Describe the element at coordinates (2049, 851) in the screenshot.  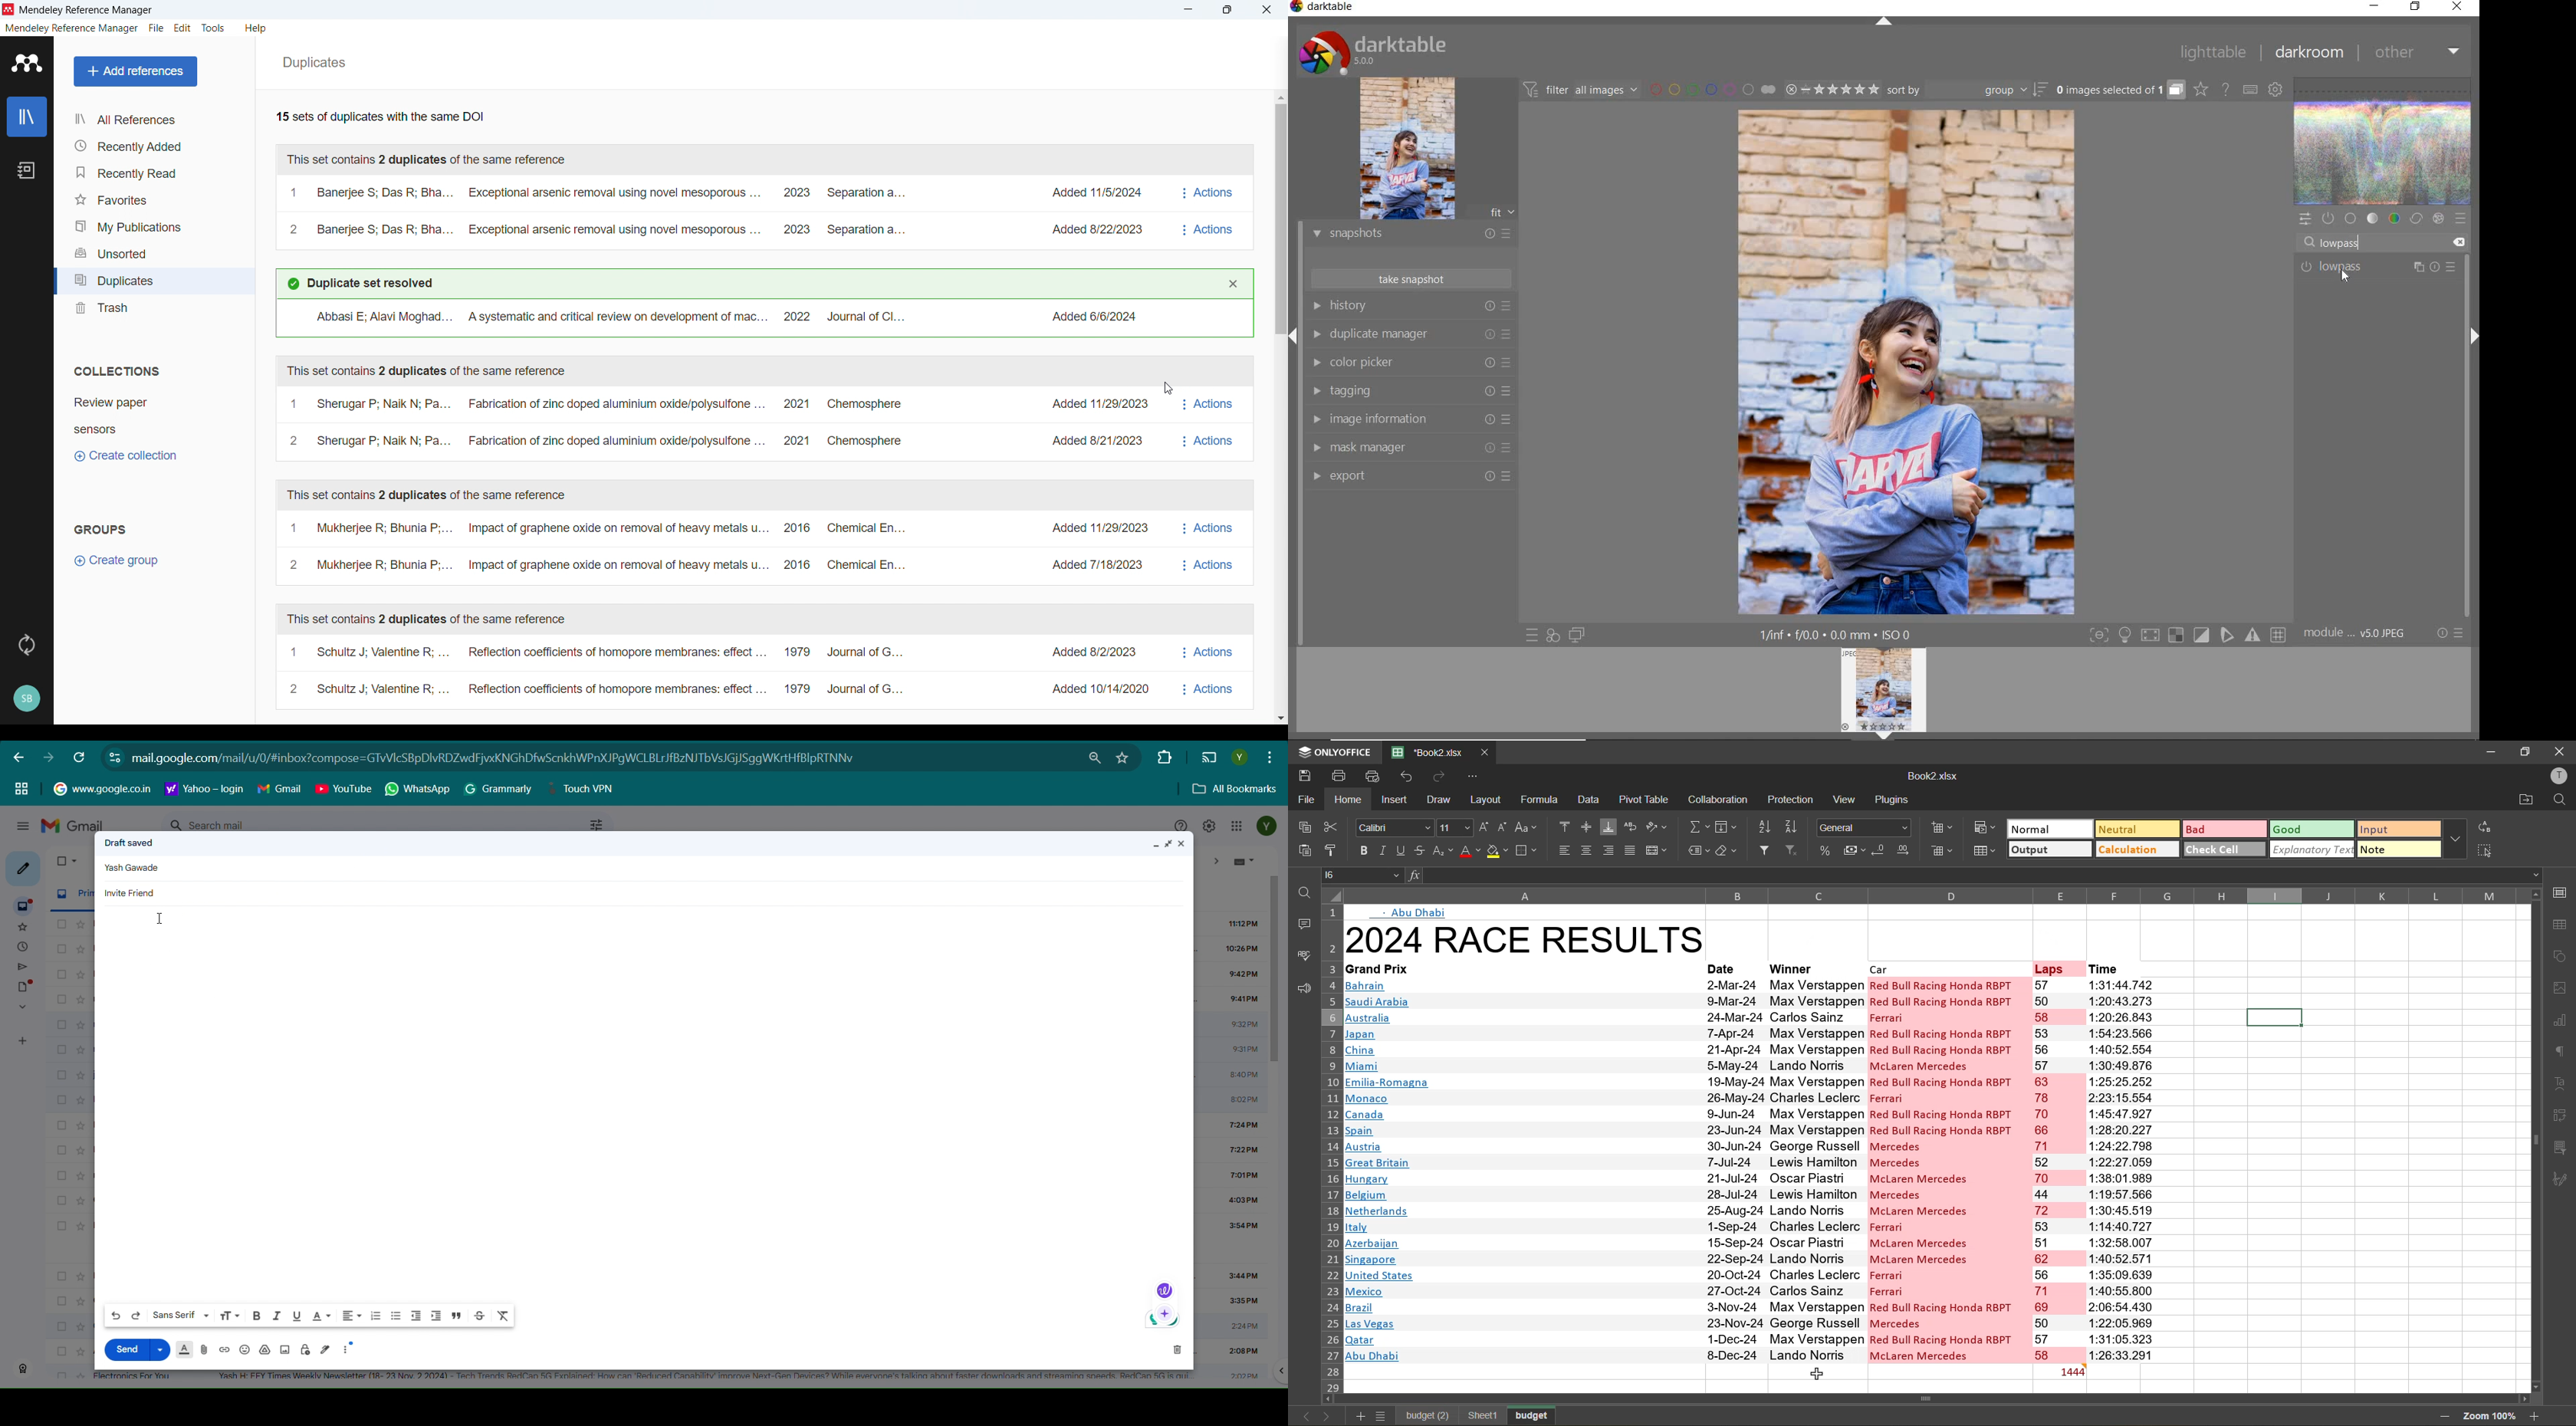
I see `output` at that location.